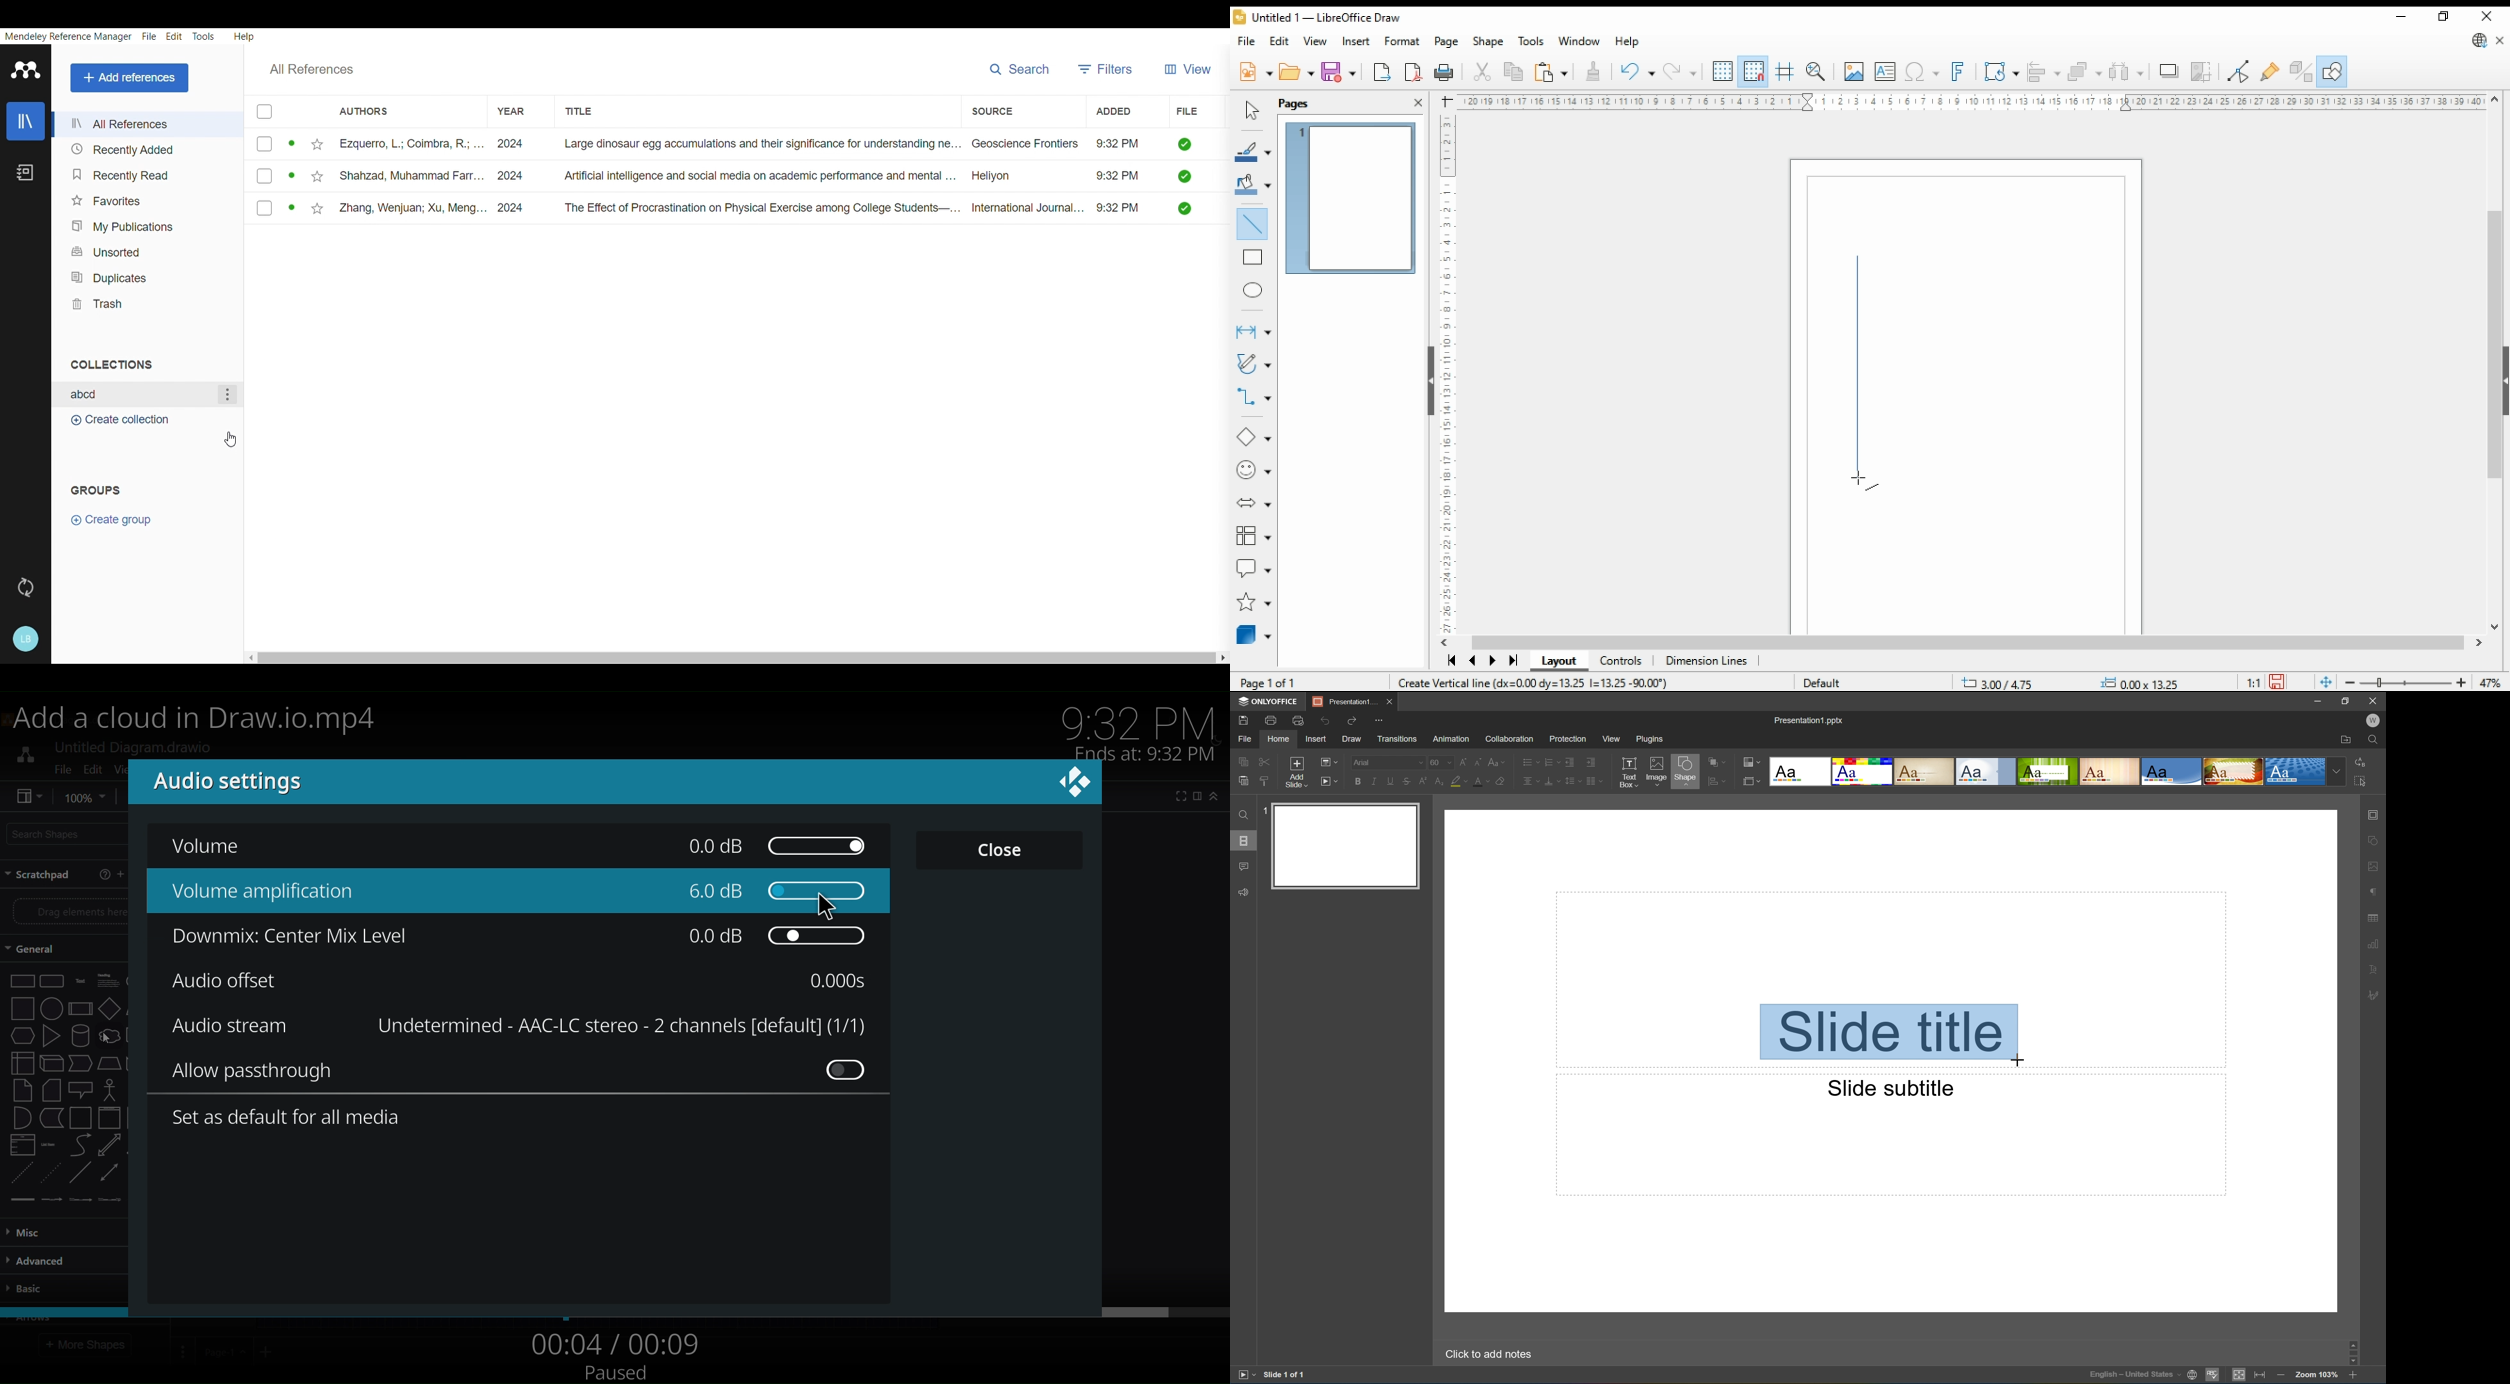 Image resolution: width=2520 pixels, height=1400 pixels. What do you see at coordinates (118, 171) in the screenshot?
I see `Recently Read` at bounding box center [118, 171].